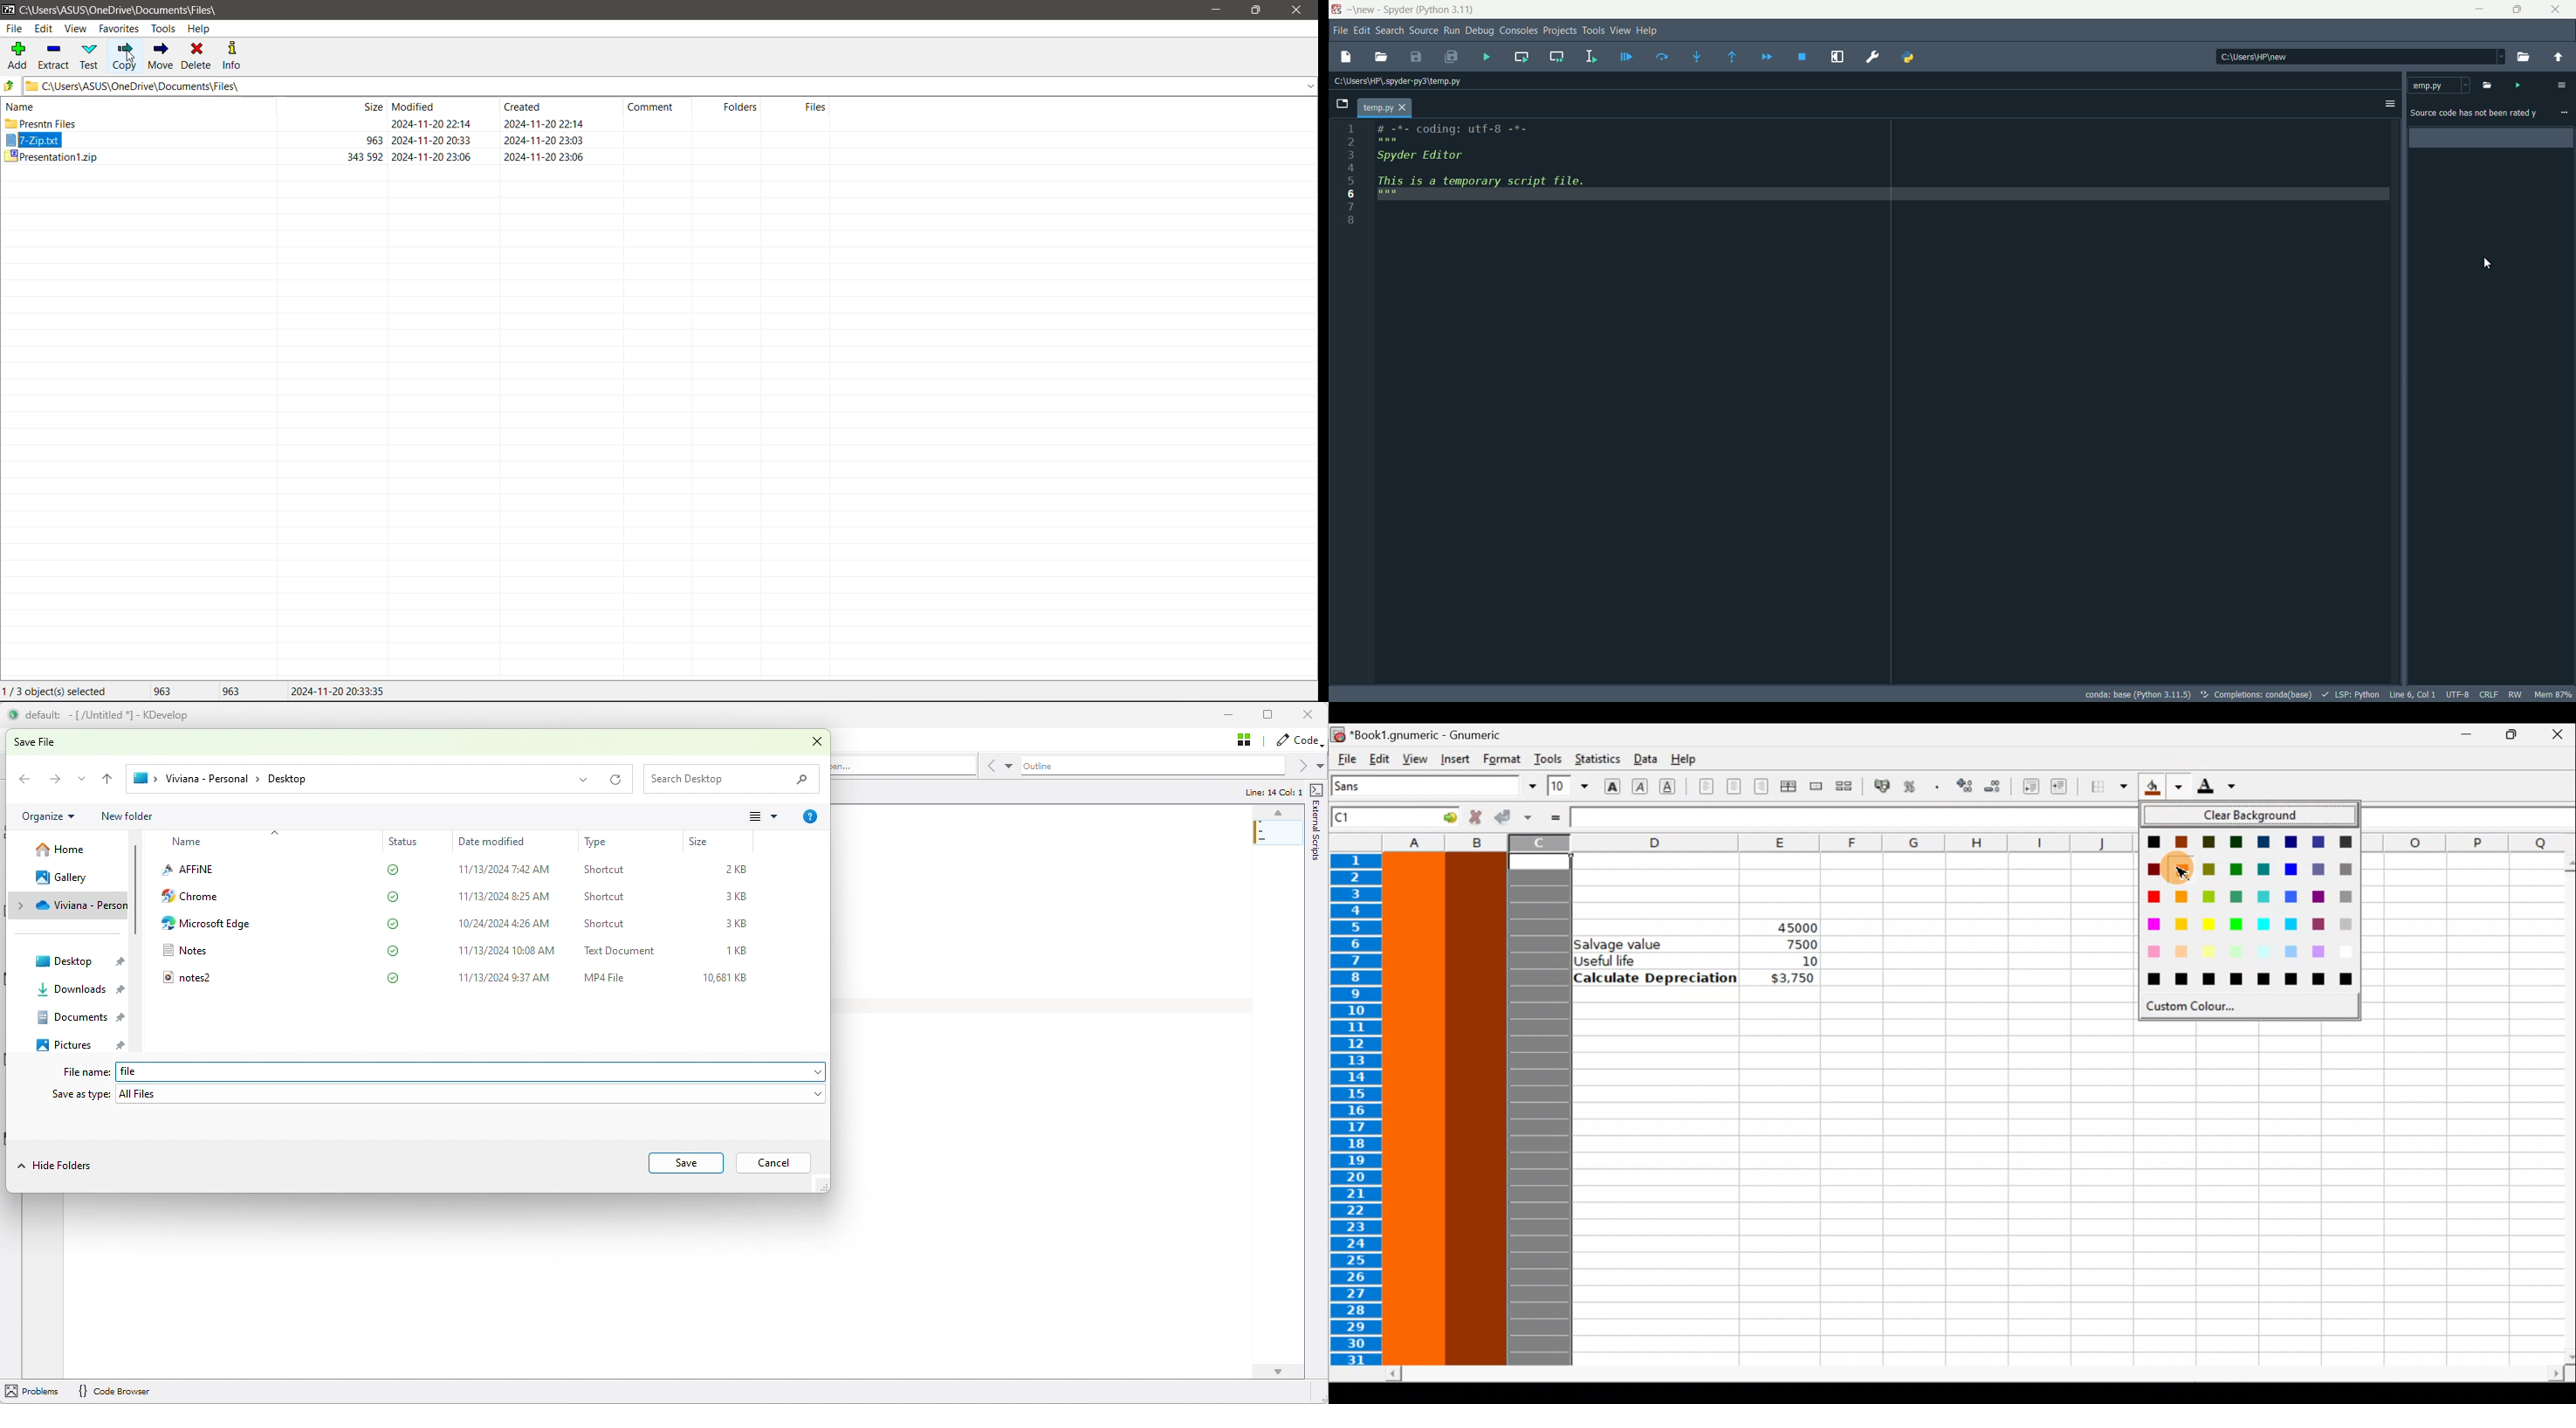 The width and height of the screenshot is (2576, 1428). What do you see at coordinates (1626, 943) in the screenshot?
I see `Salvage value` at bounding box center [1626, 943].